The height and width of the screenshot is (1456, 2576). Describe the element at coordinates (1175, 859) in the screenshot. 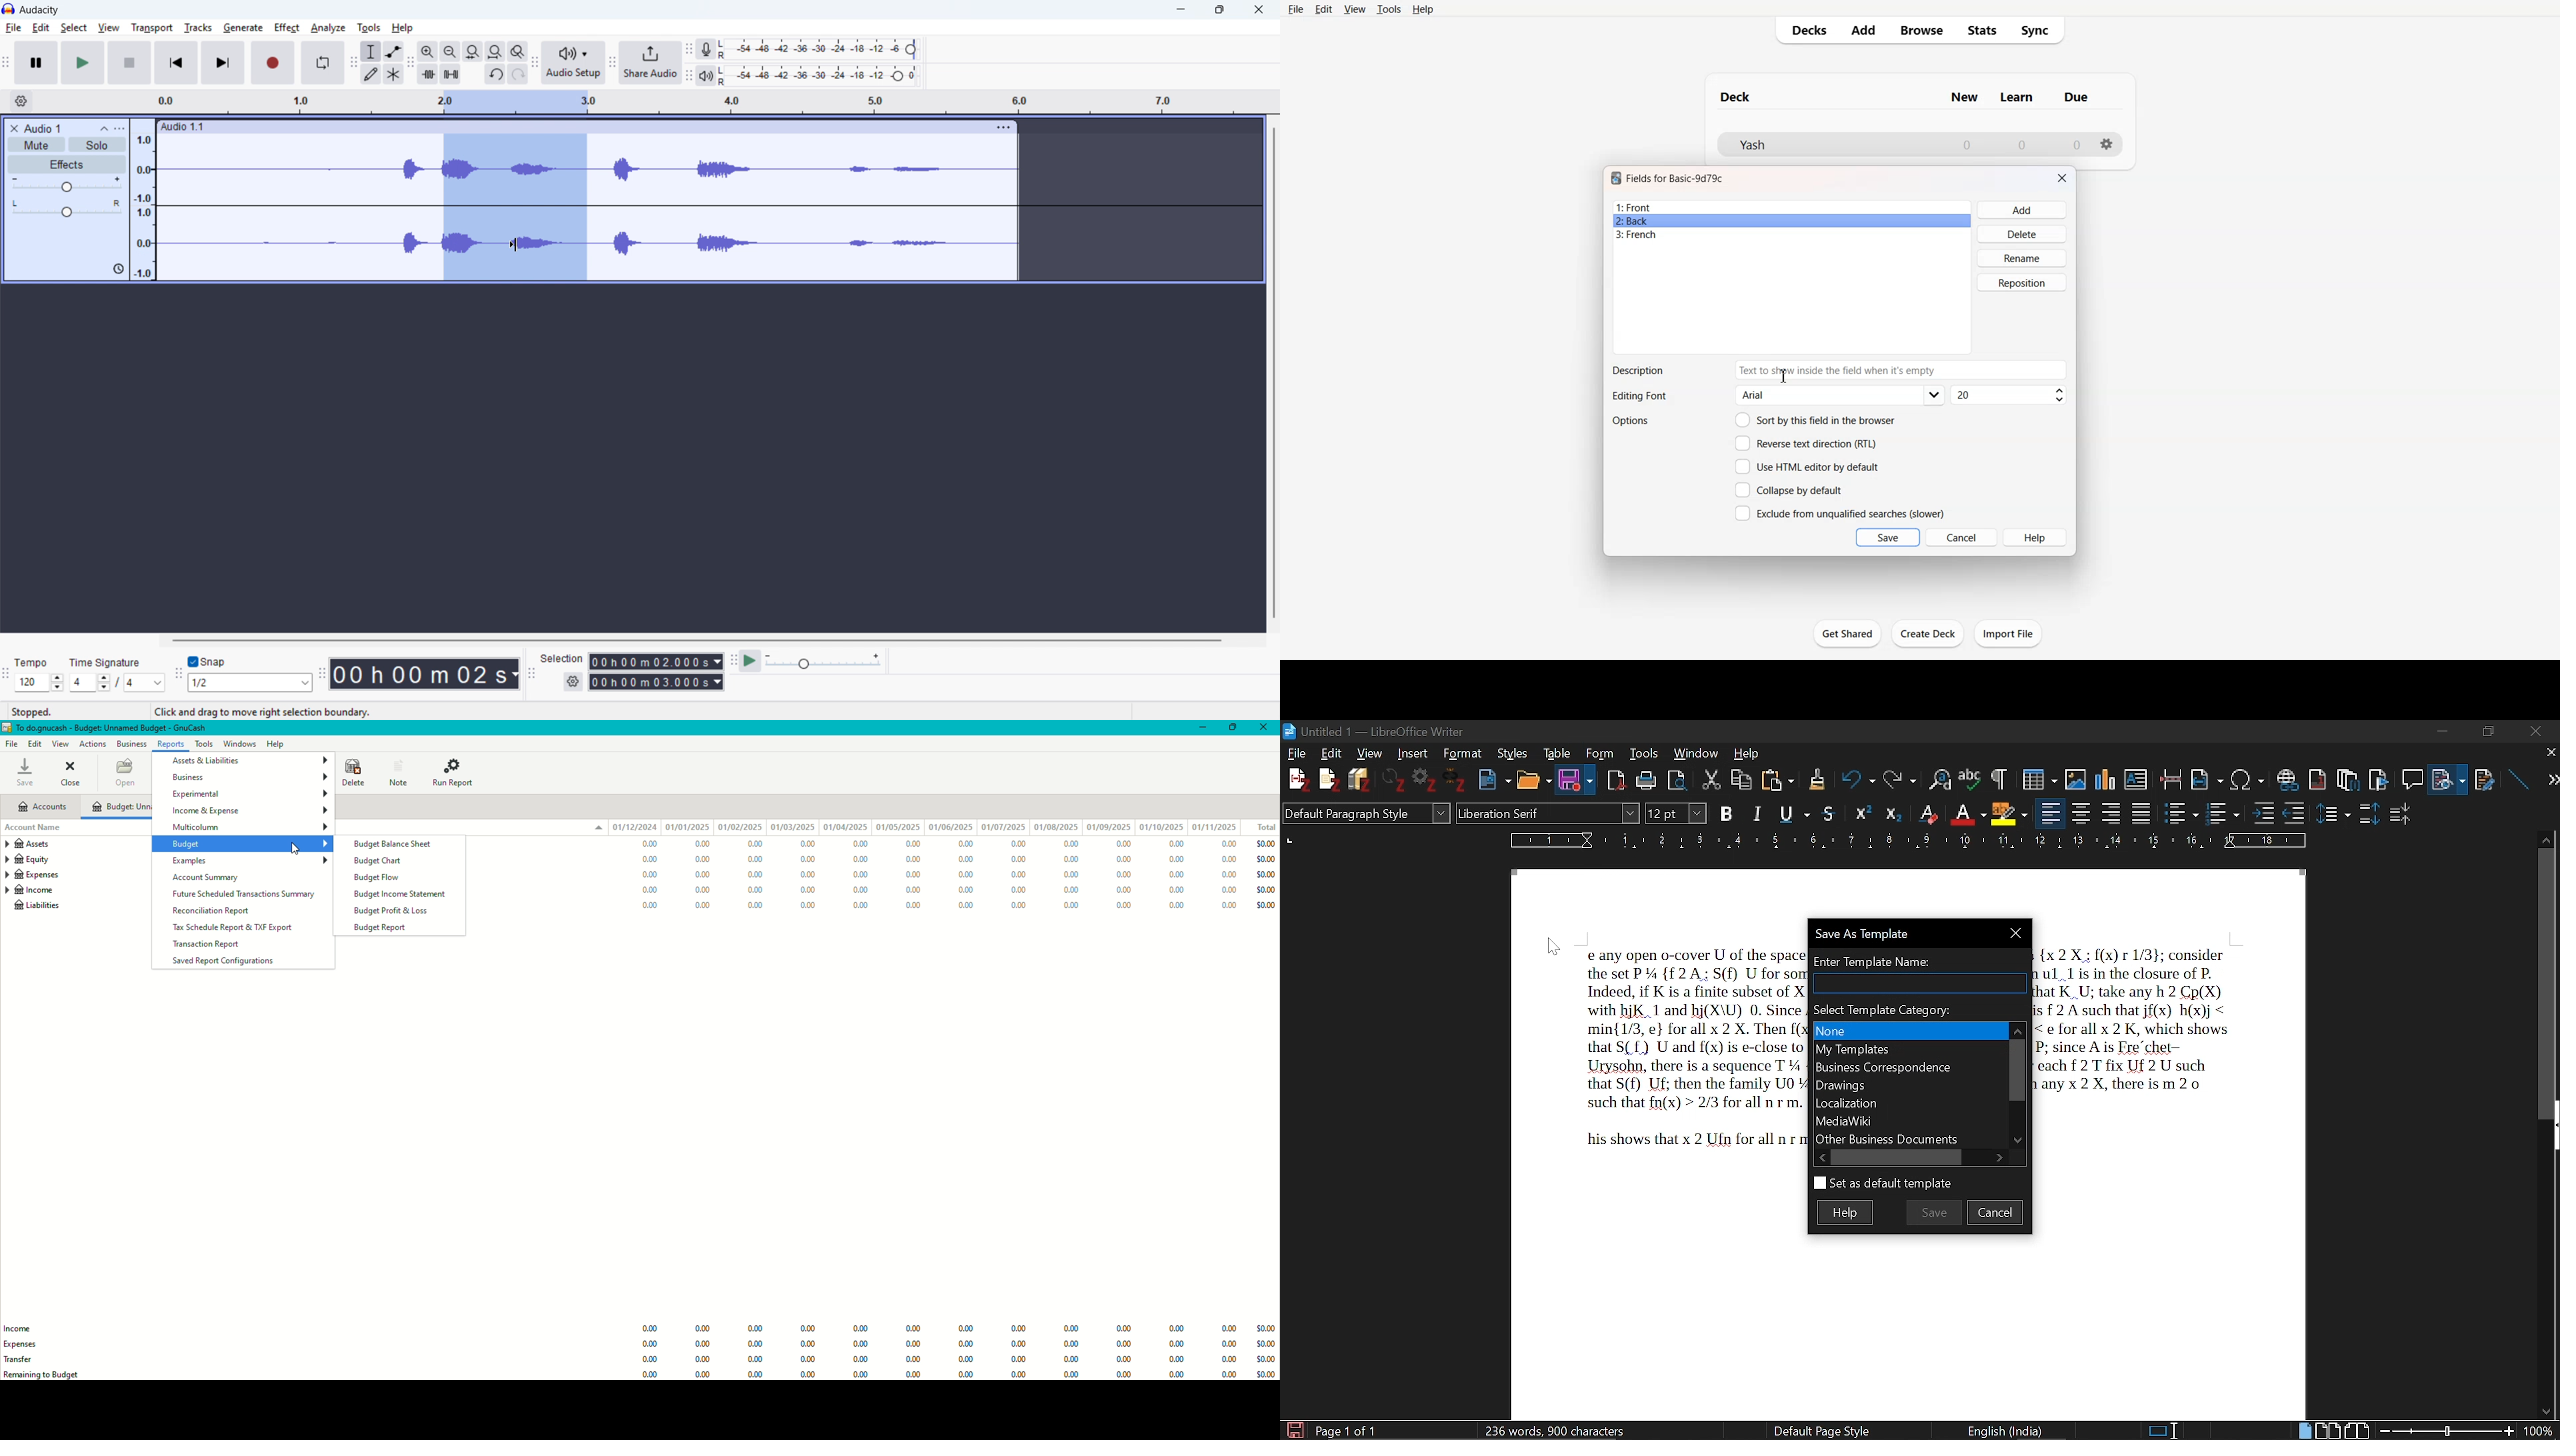

I see `0.00` at that location.